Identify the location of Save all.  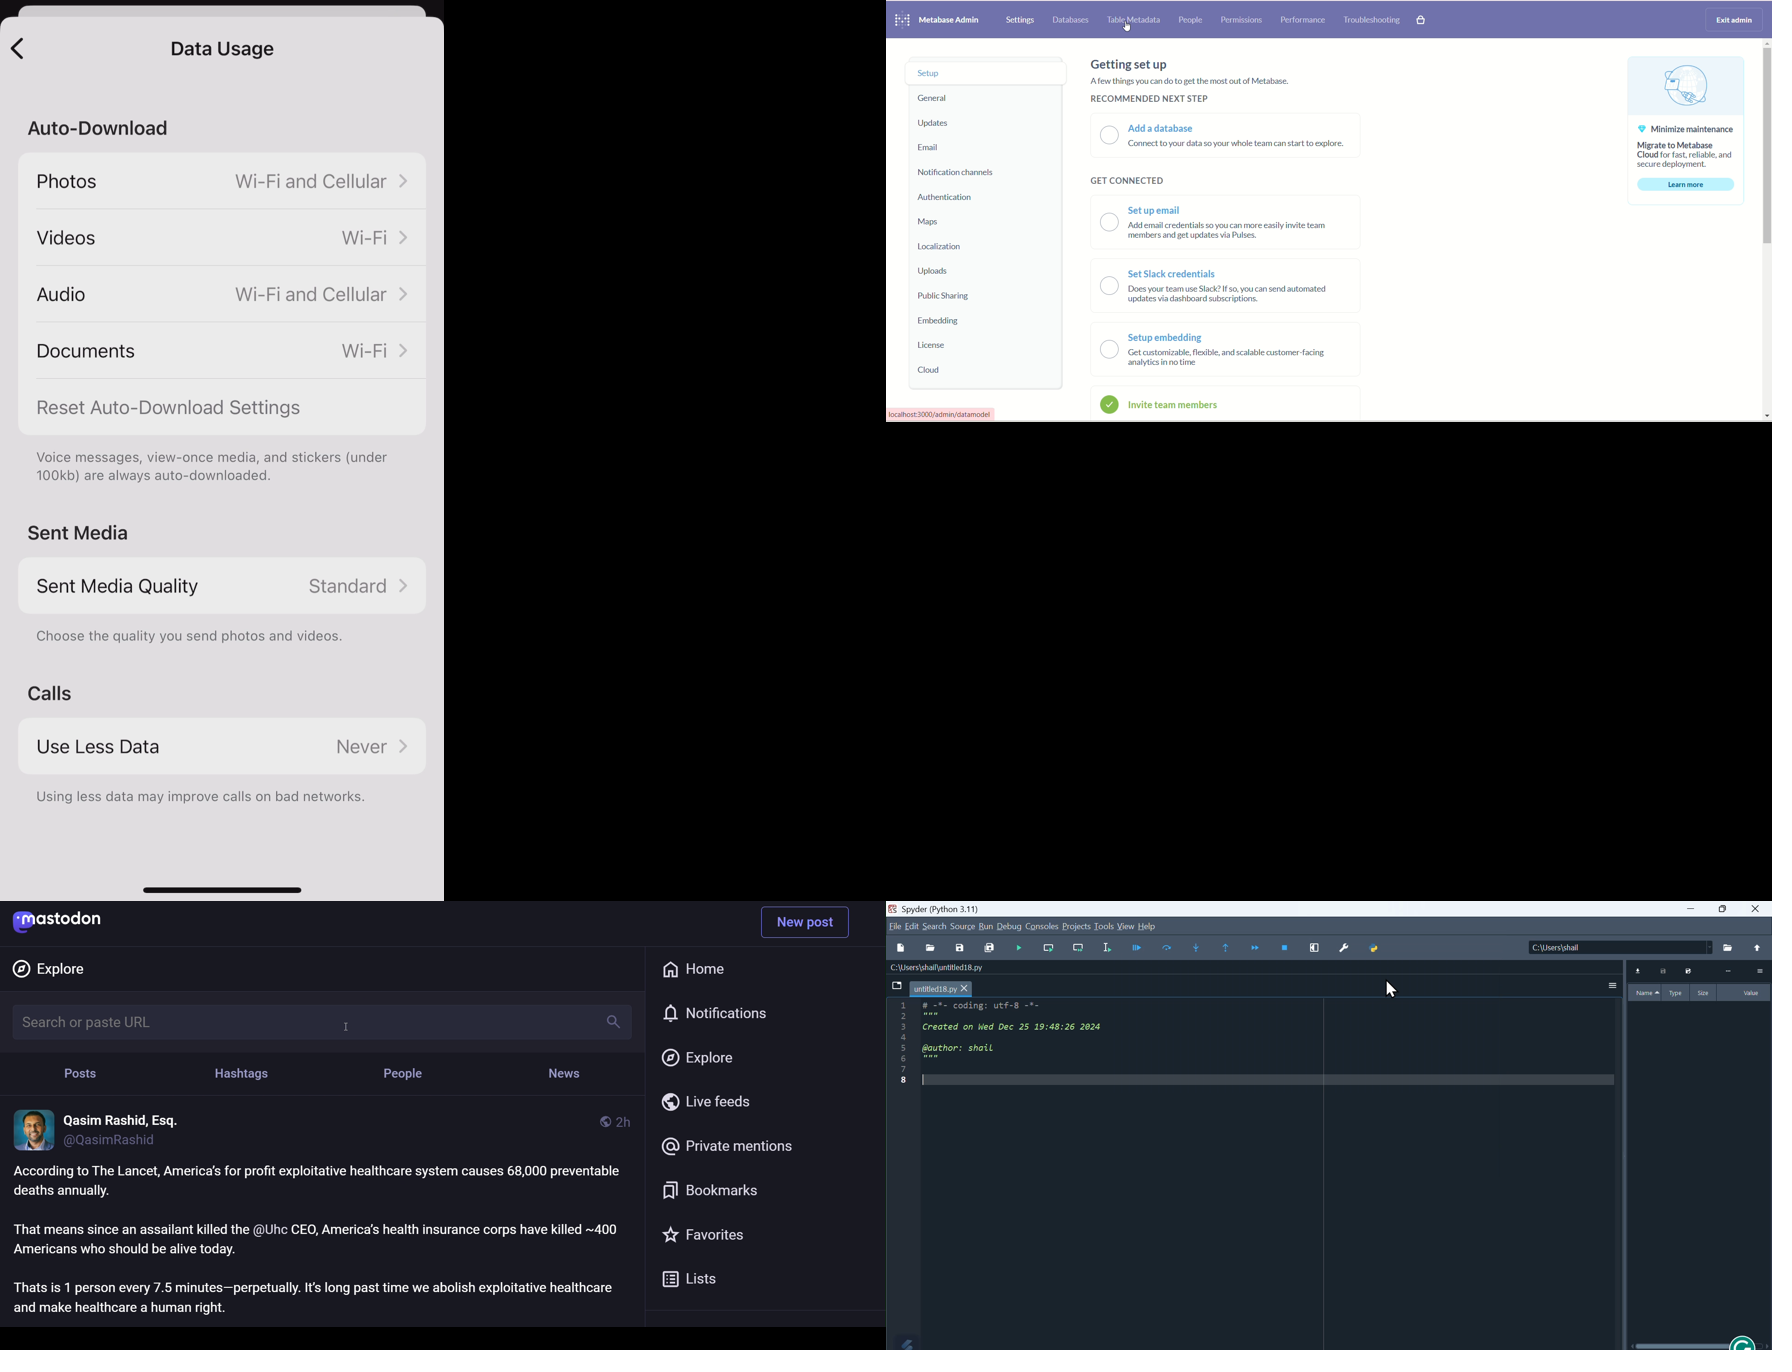
(991, 947).